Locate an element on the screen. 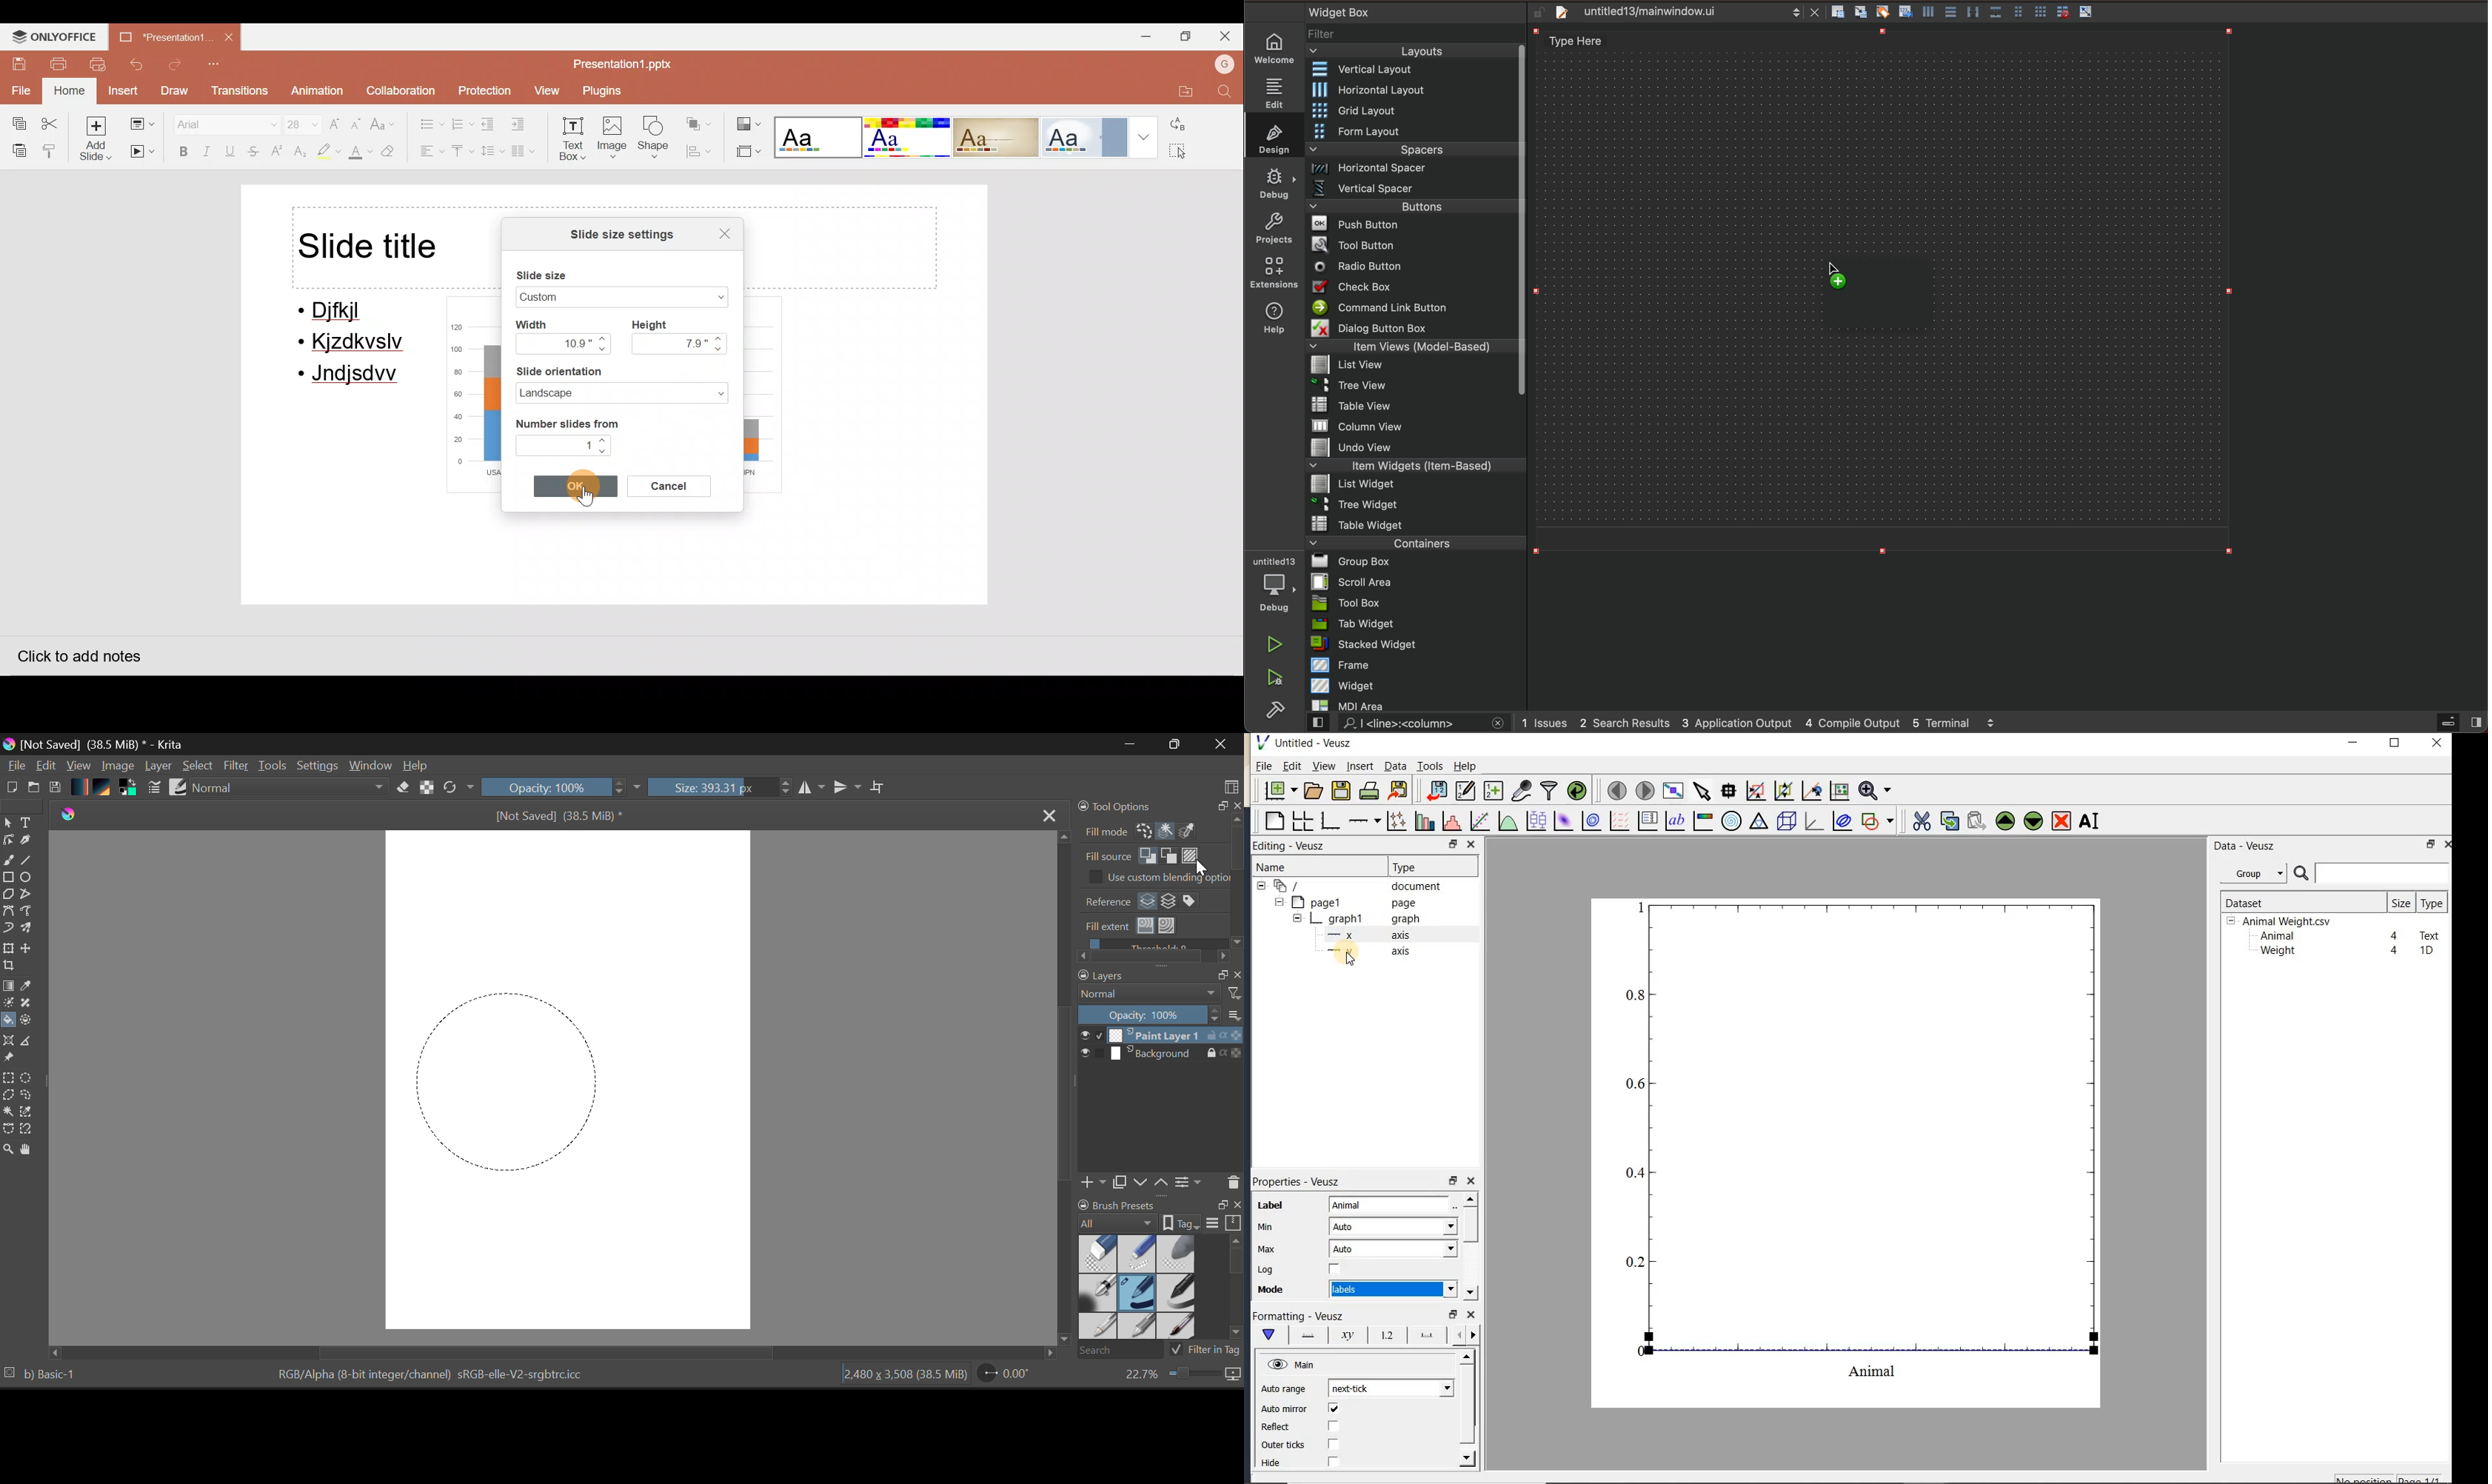 Image resolution: width=2492 pixels, height=1484 pixels. Horizontal align is located at coordinates (428, 152).